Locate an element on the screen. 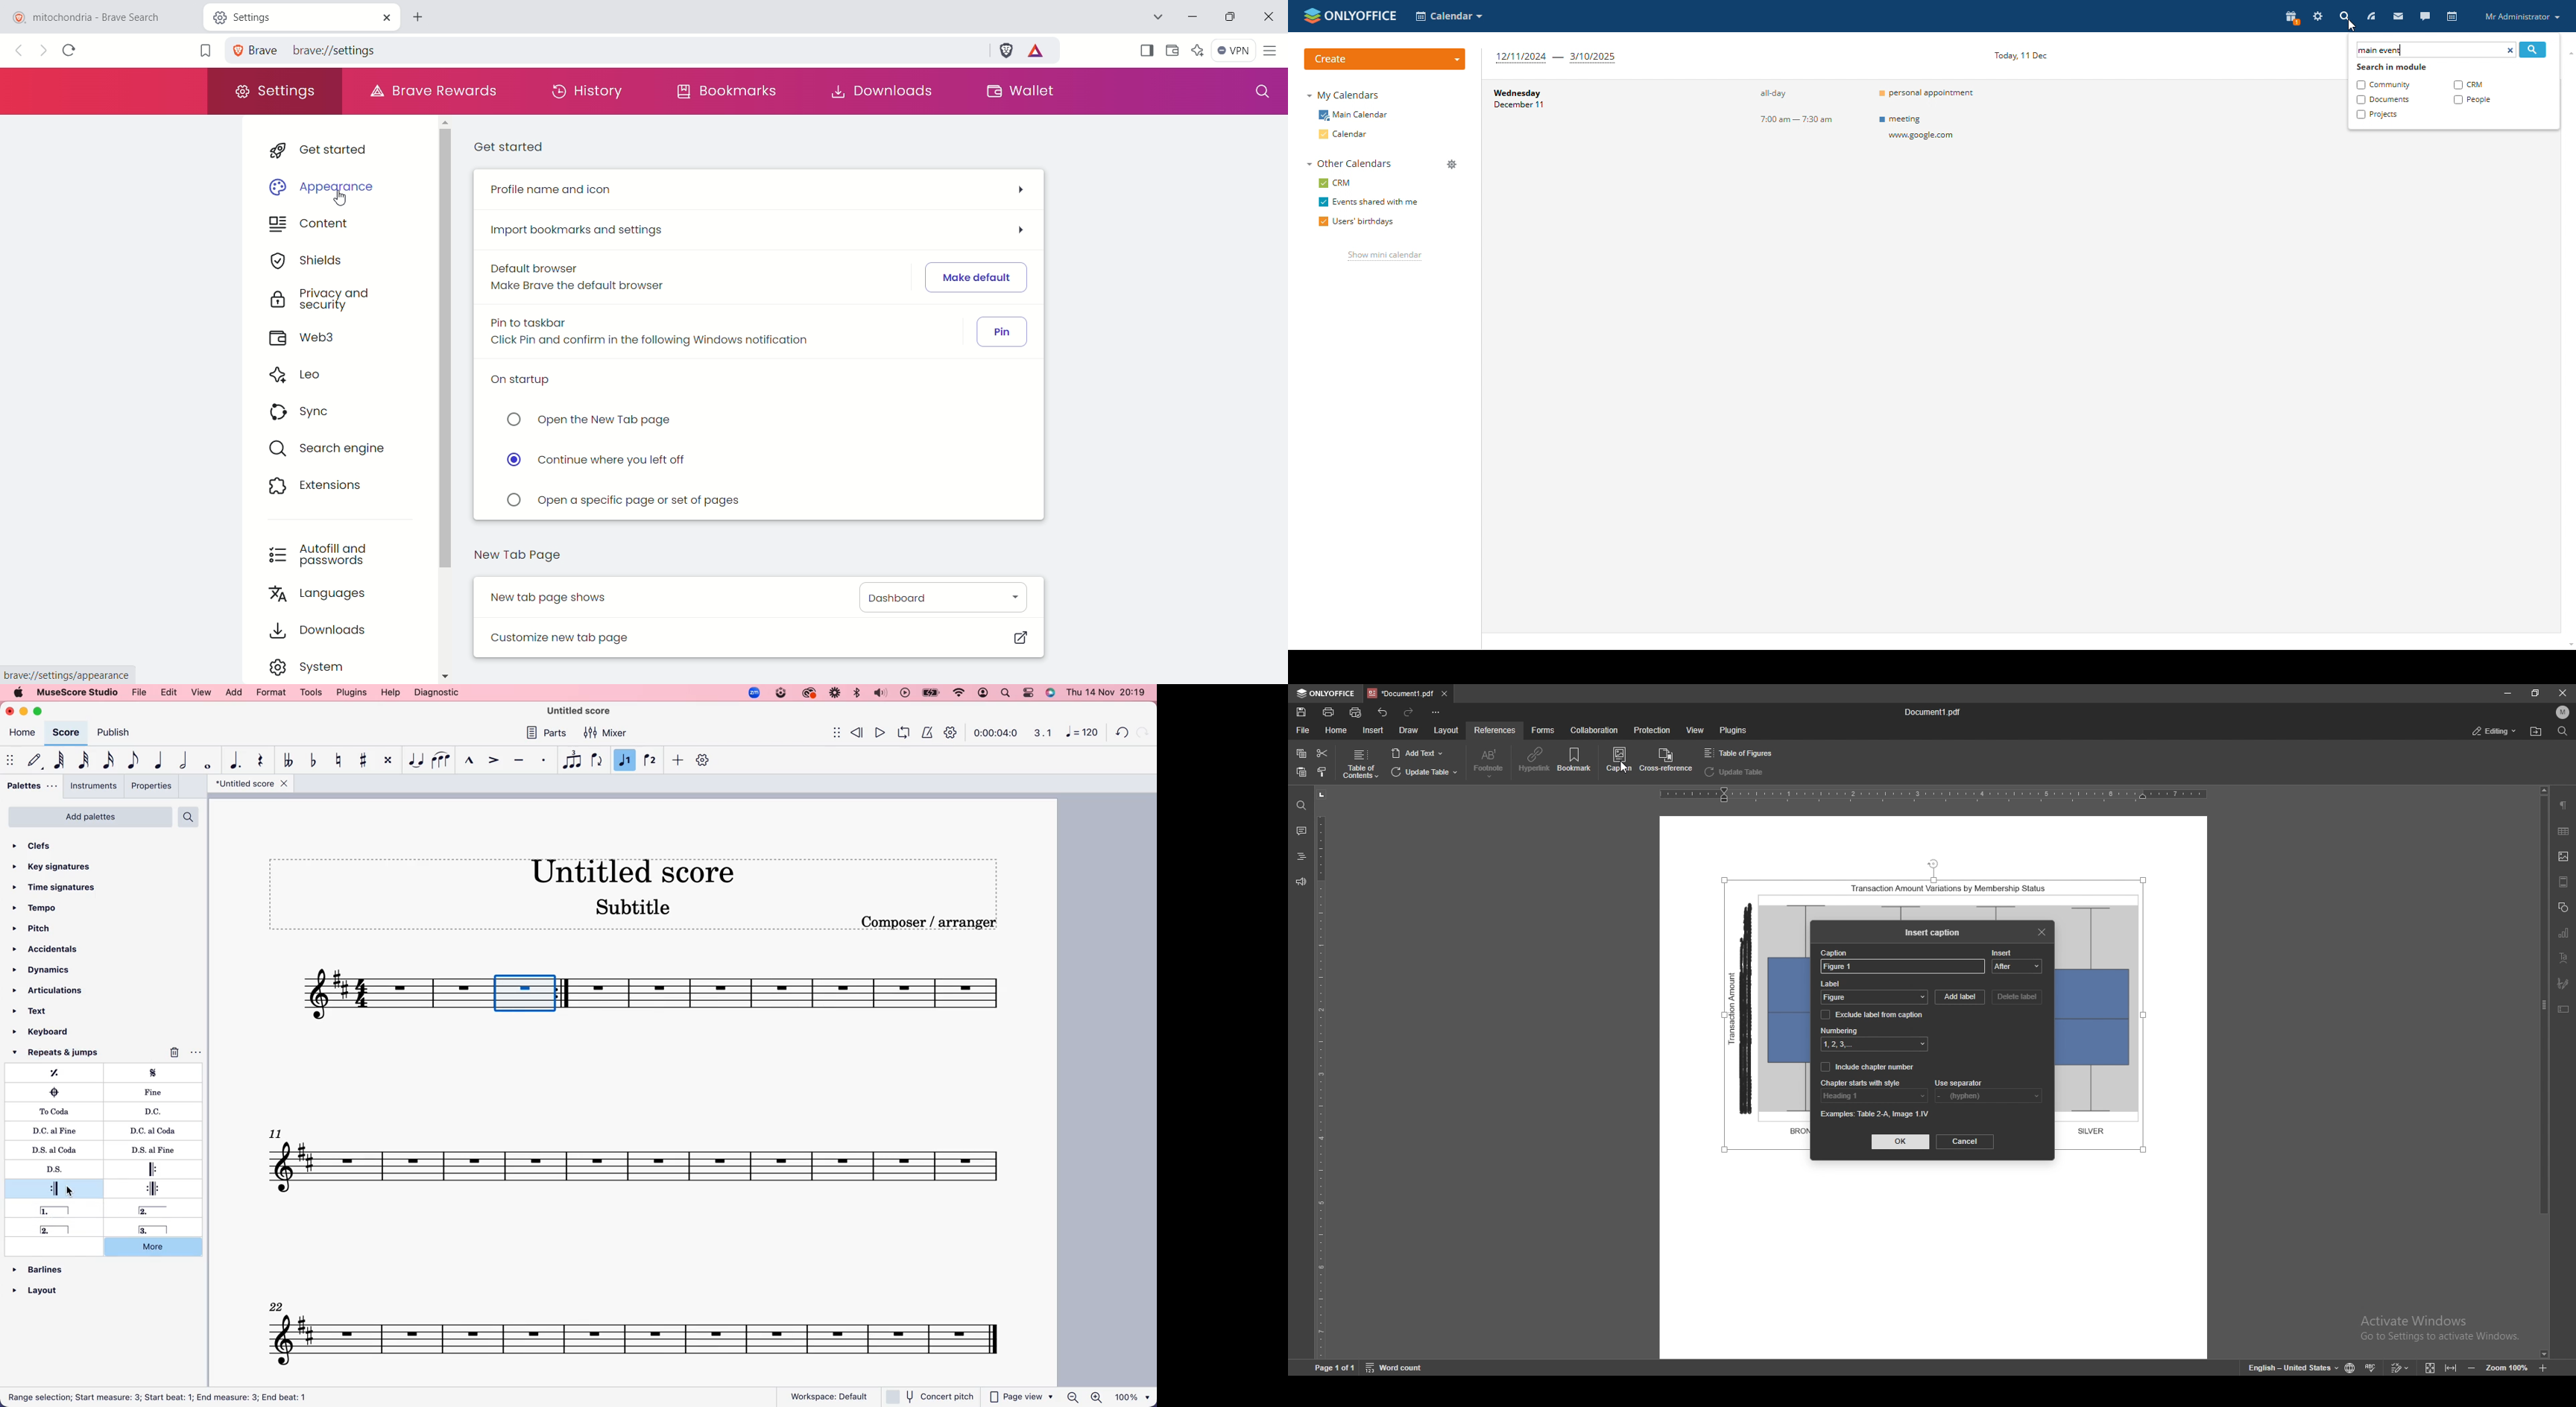 Image resolution: width=2576 pixels, height=1428 pixels. example is located at coordinates (1877, 1113).